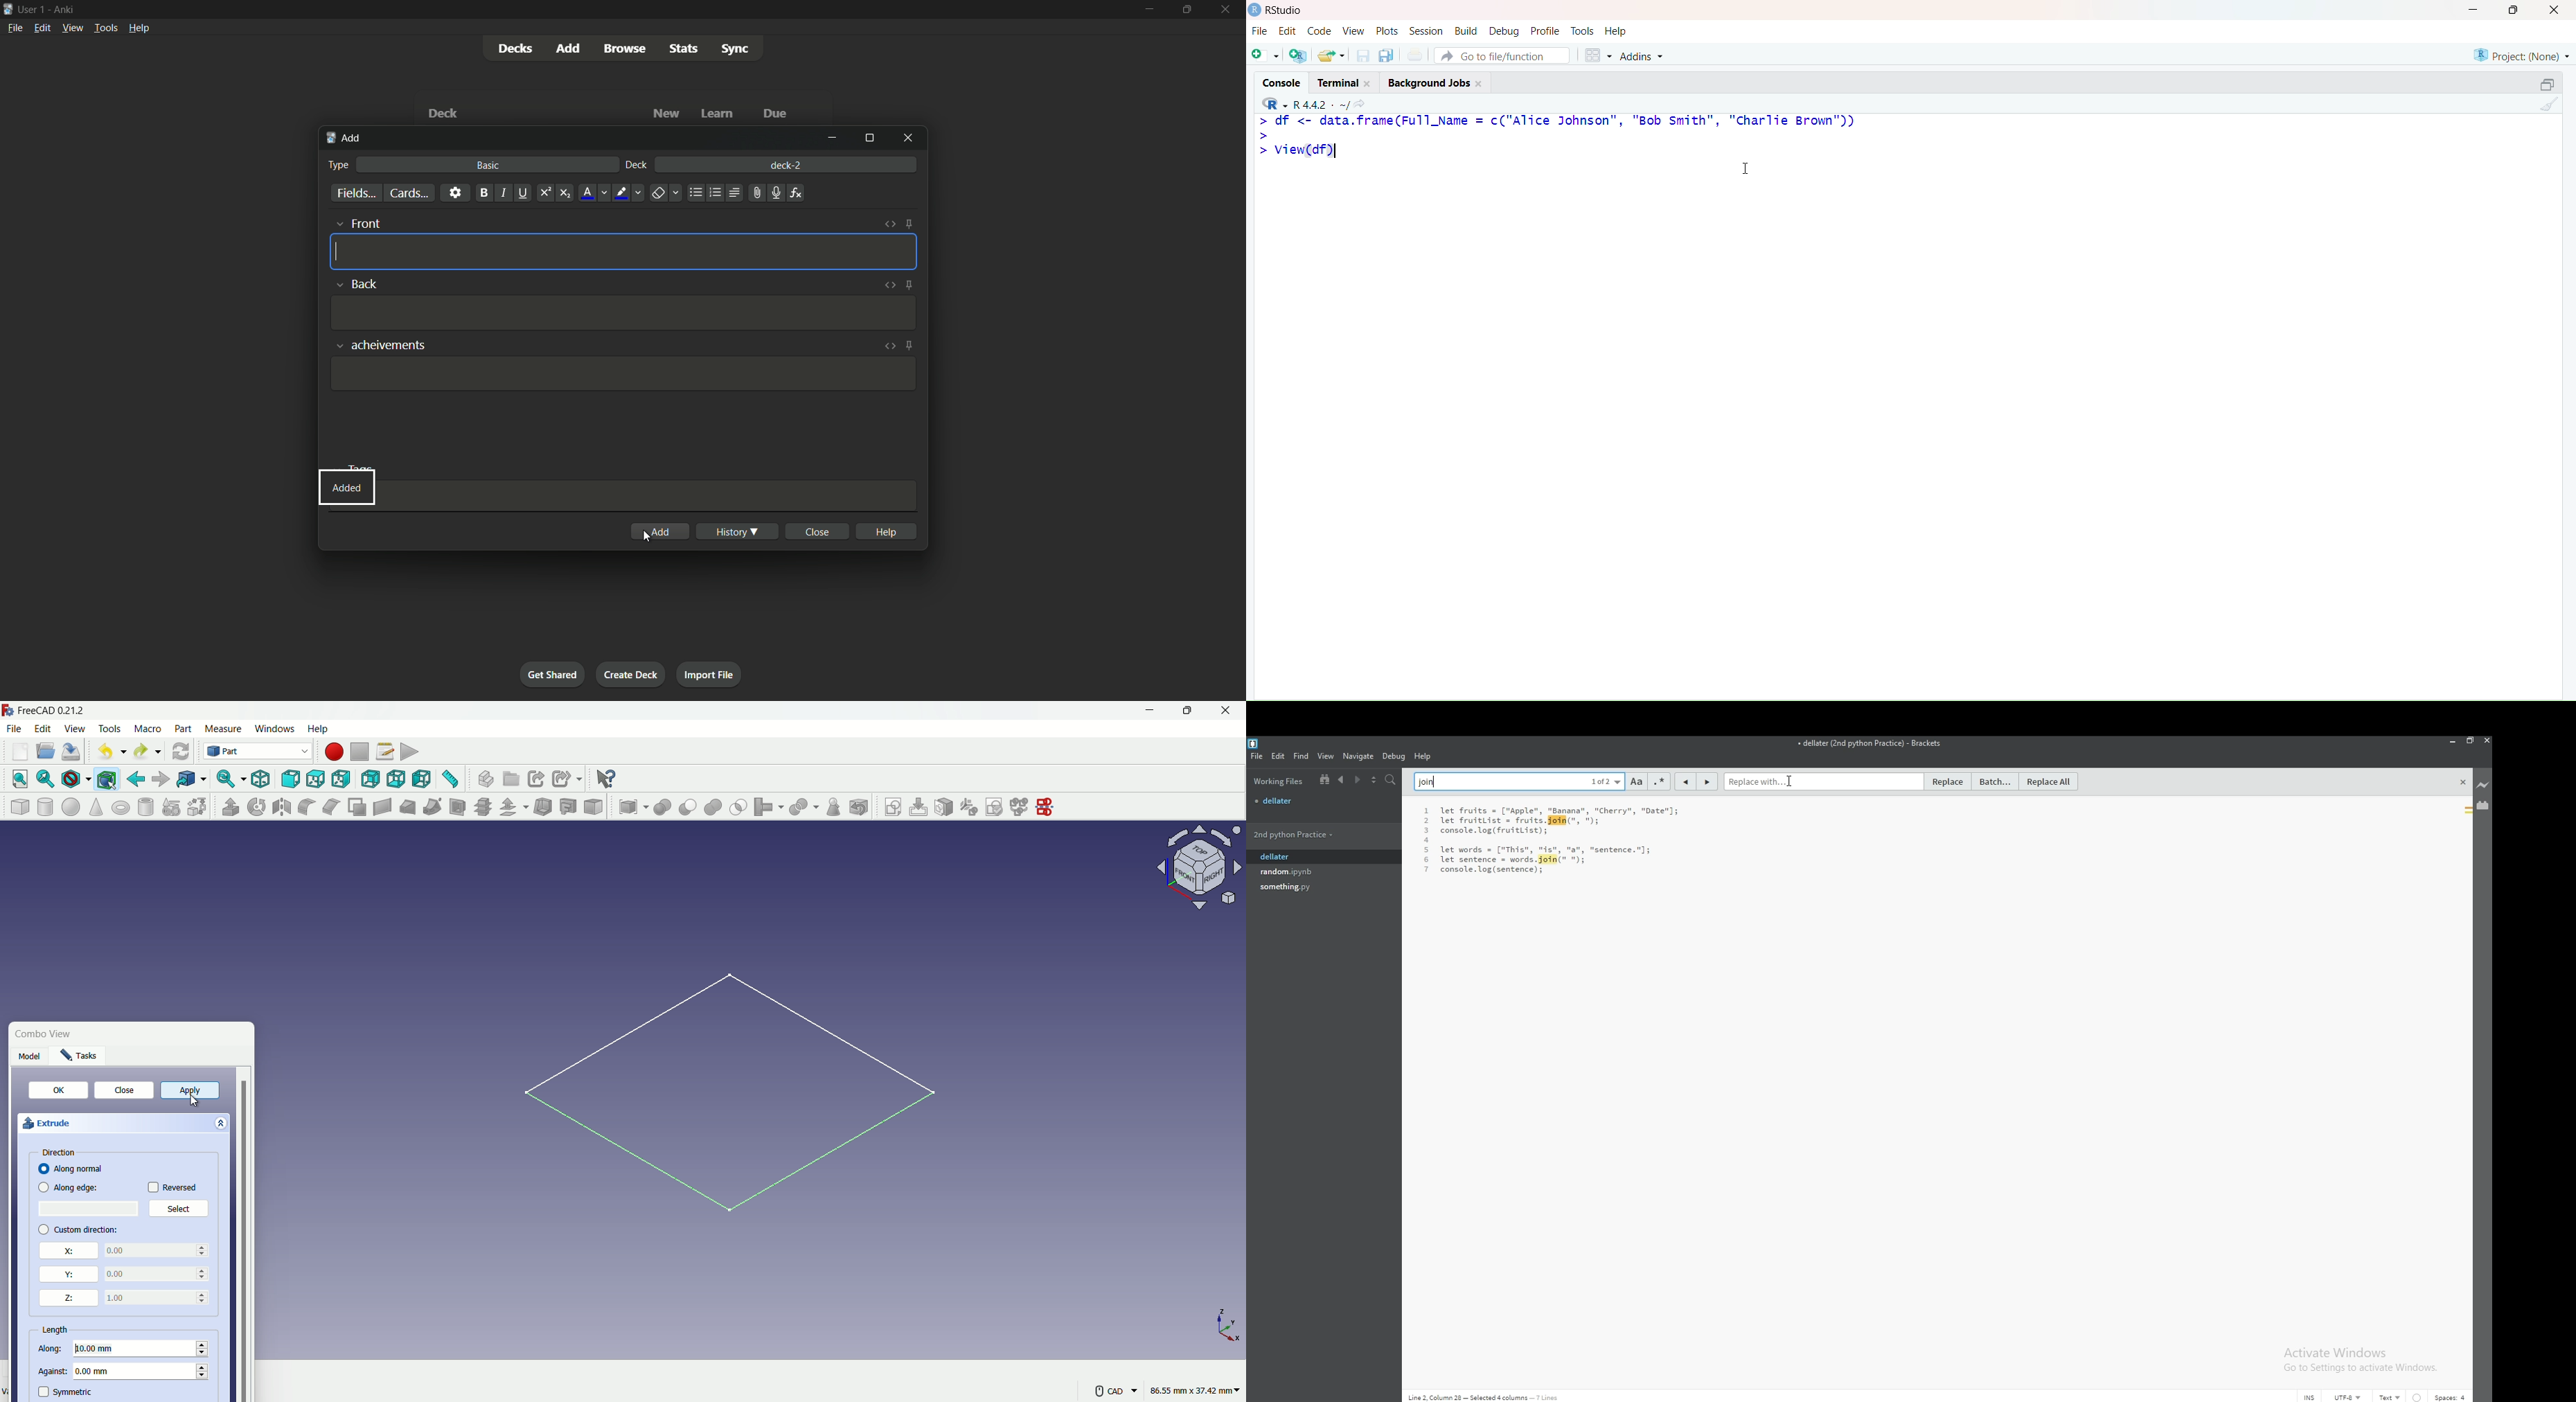  I want to click on Prompt cursor, so click(1265, 151).